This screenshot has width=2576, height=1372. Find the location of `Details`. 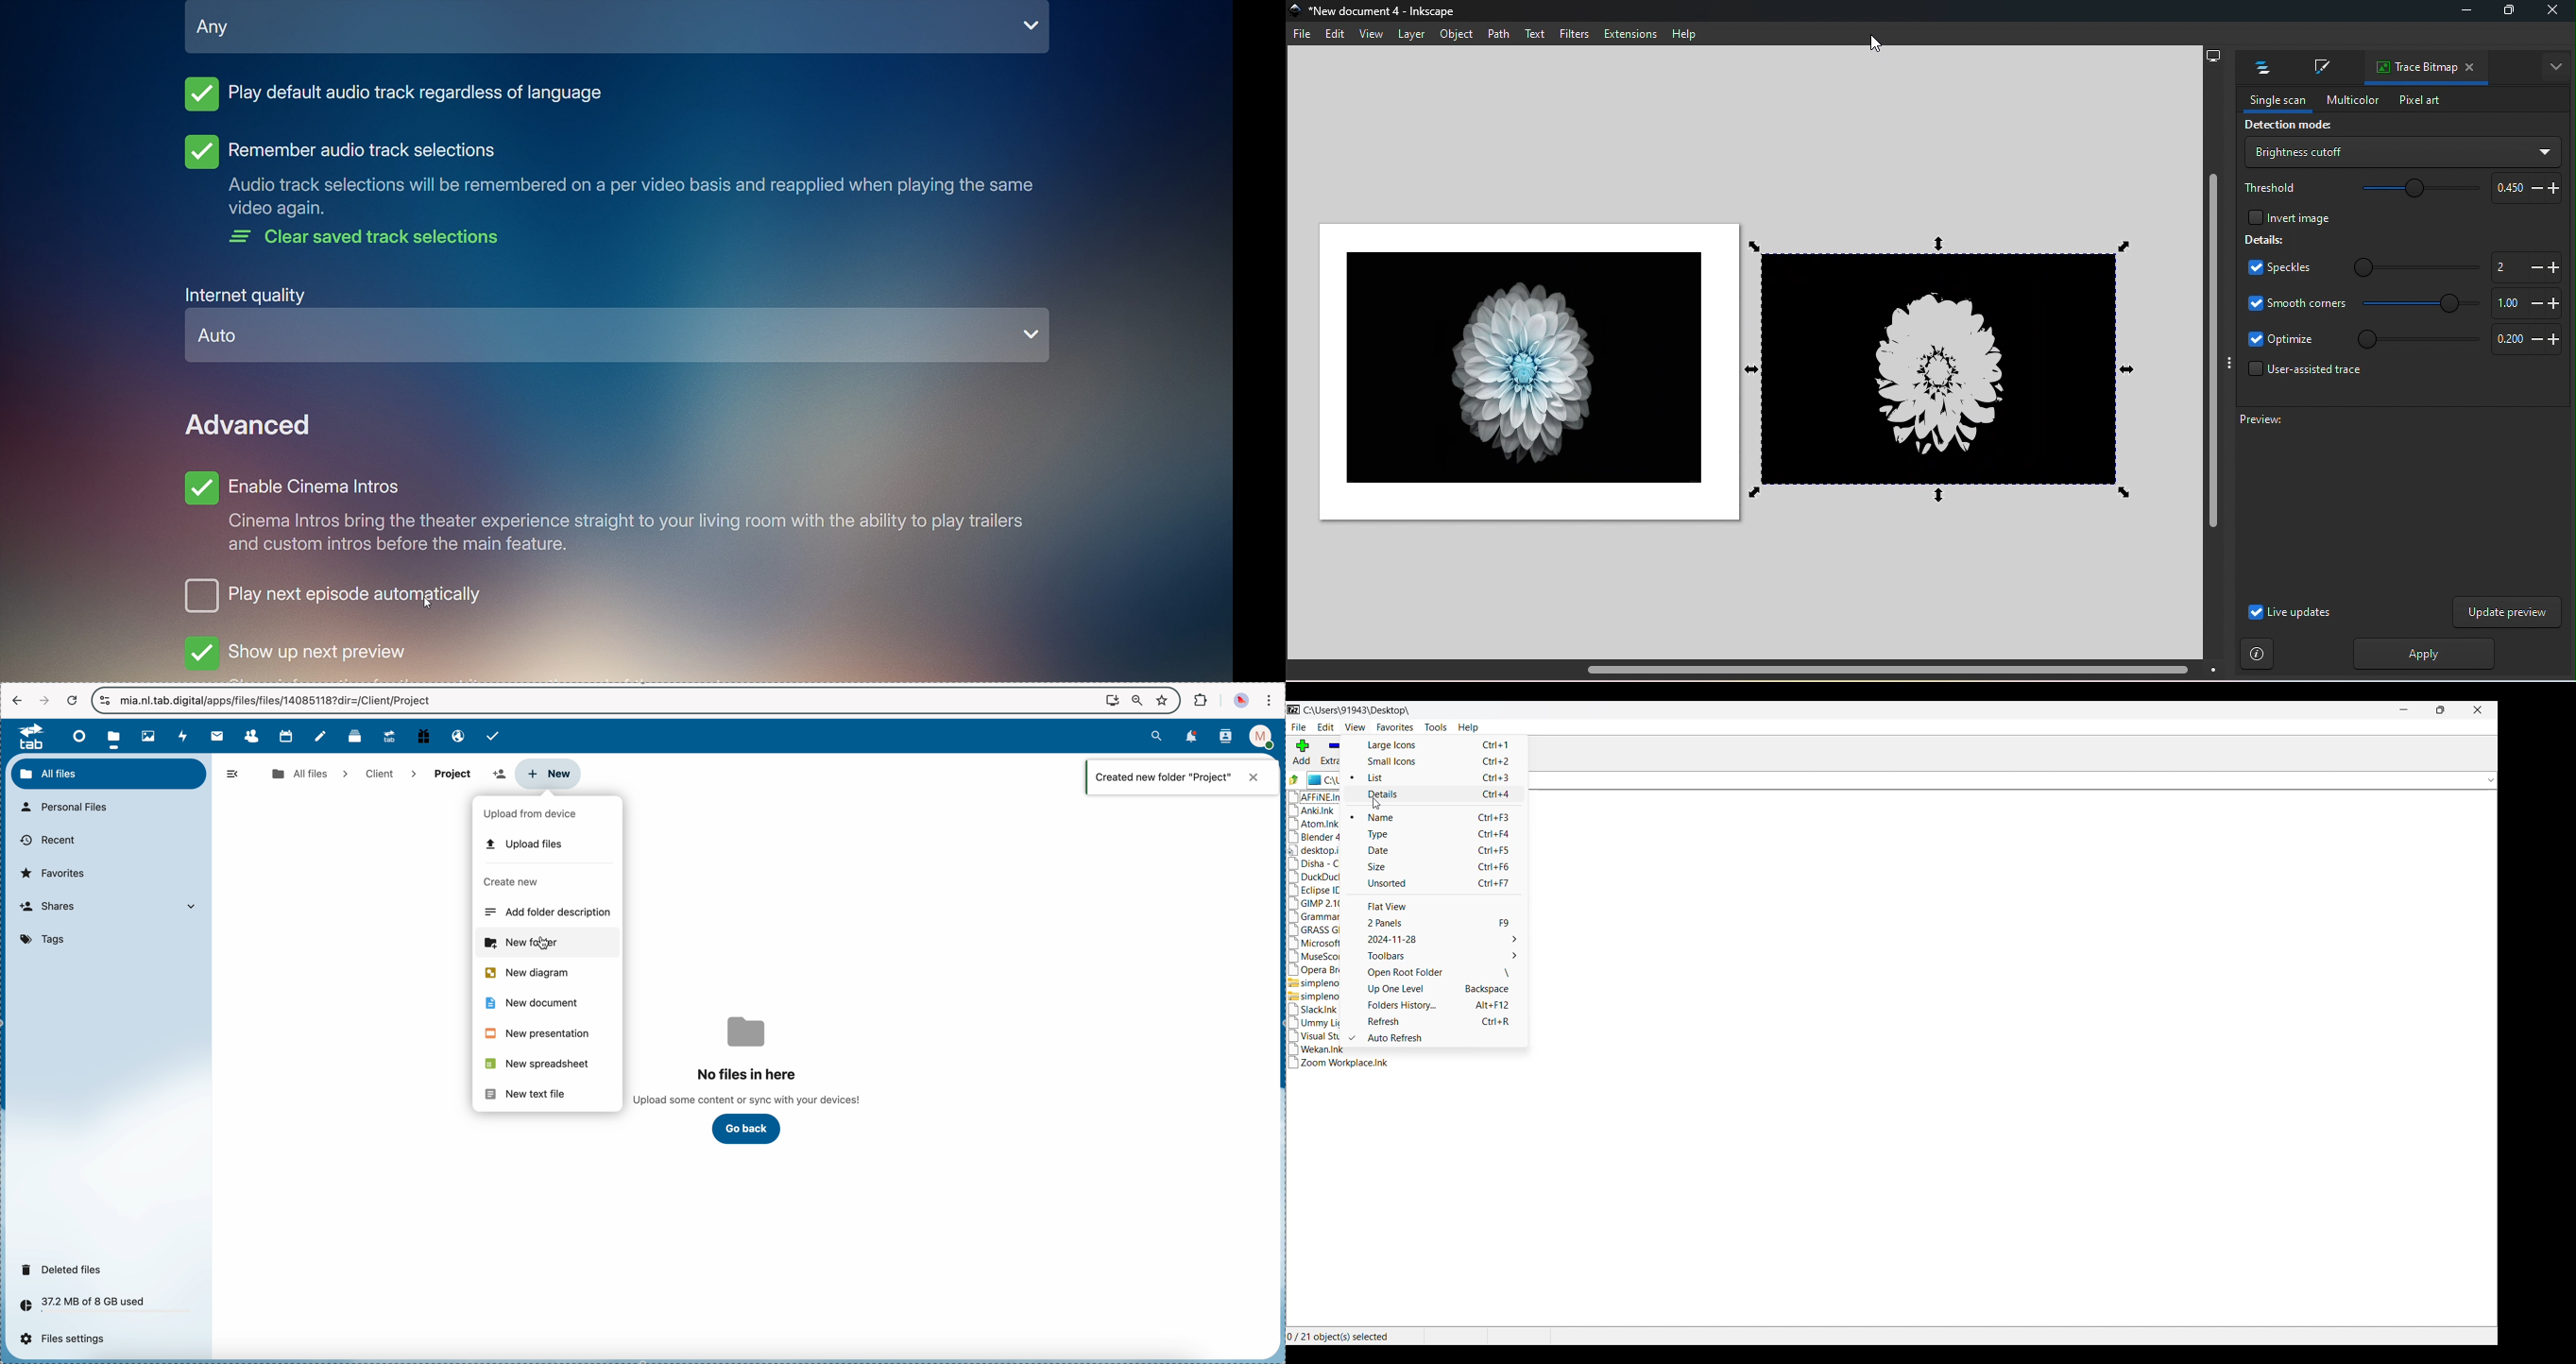

Details is located at coordinates (2265, 239).